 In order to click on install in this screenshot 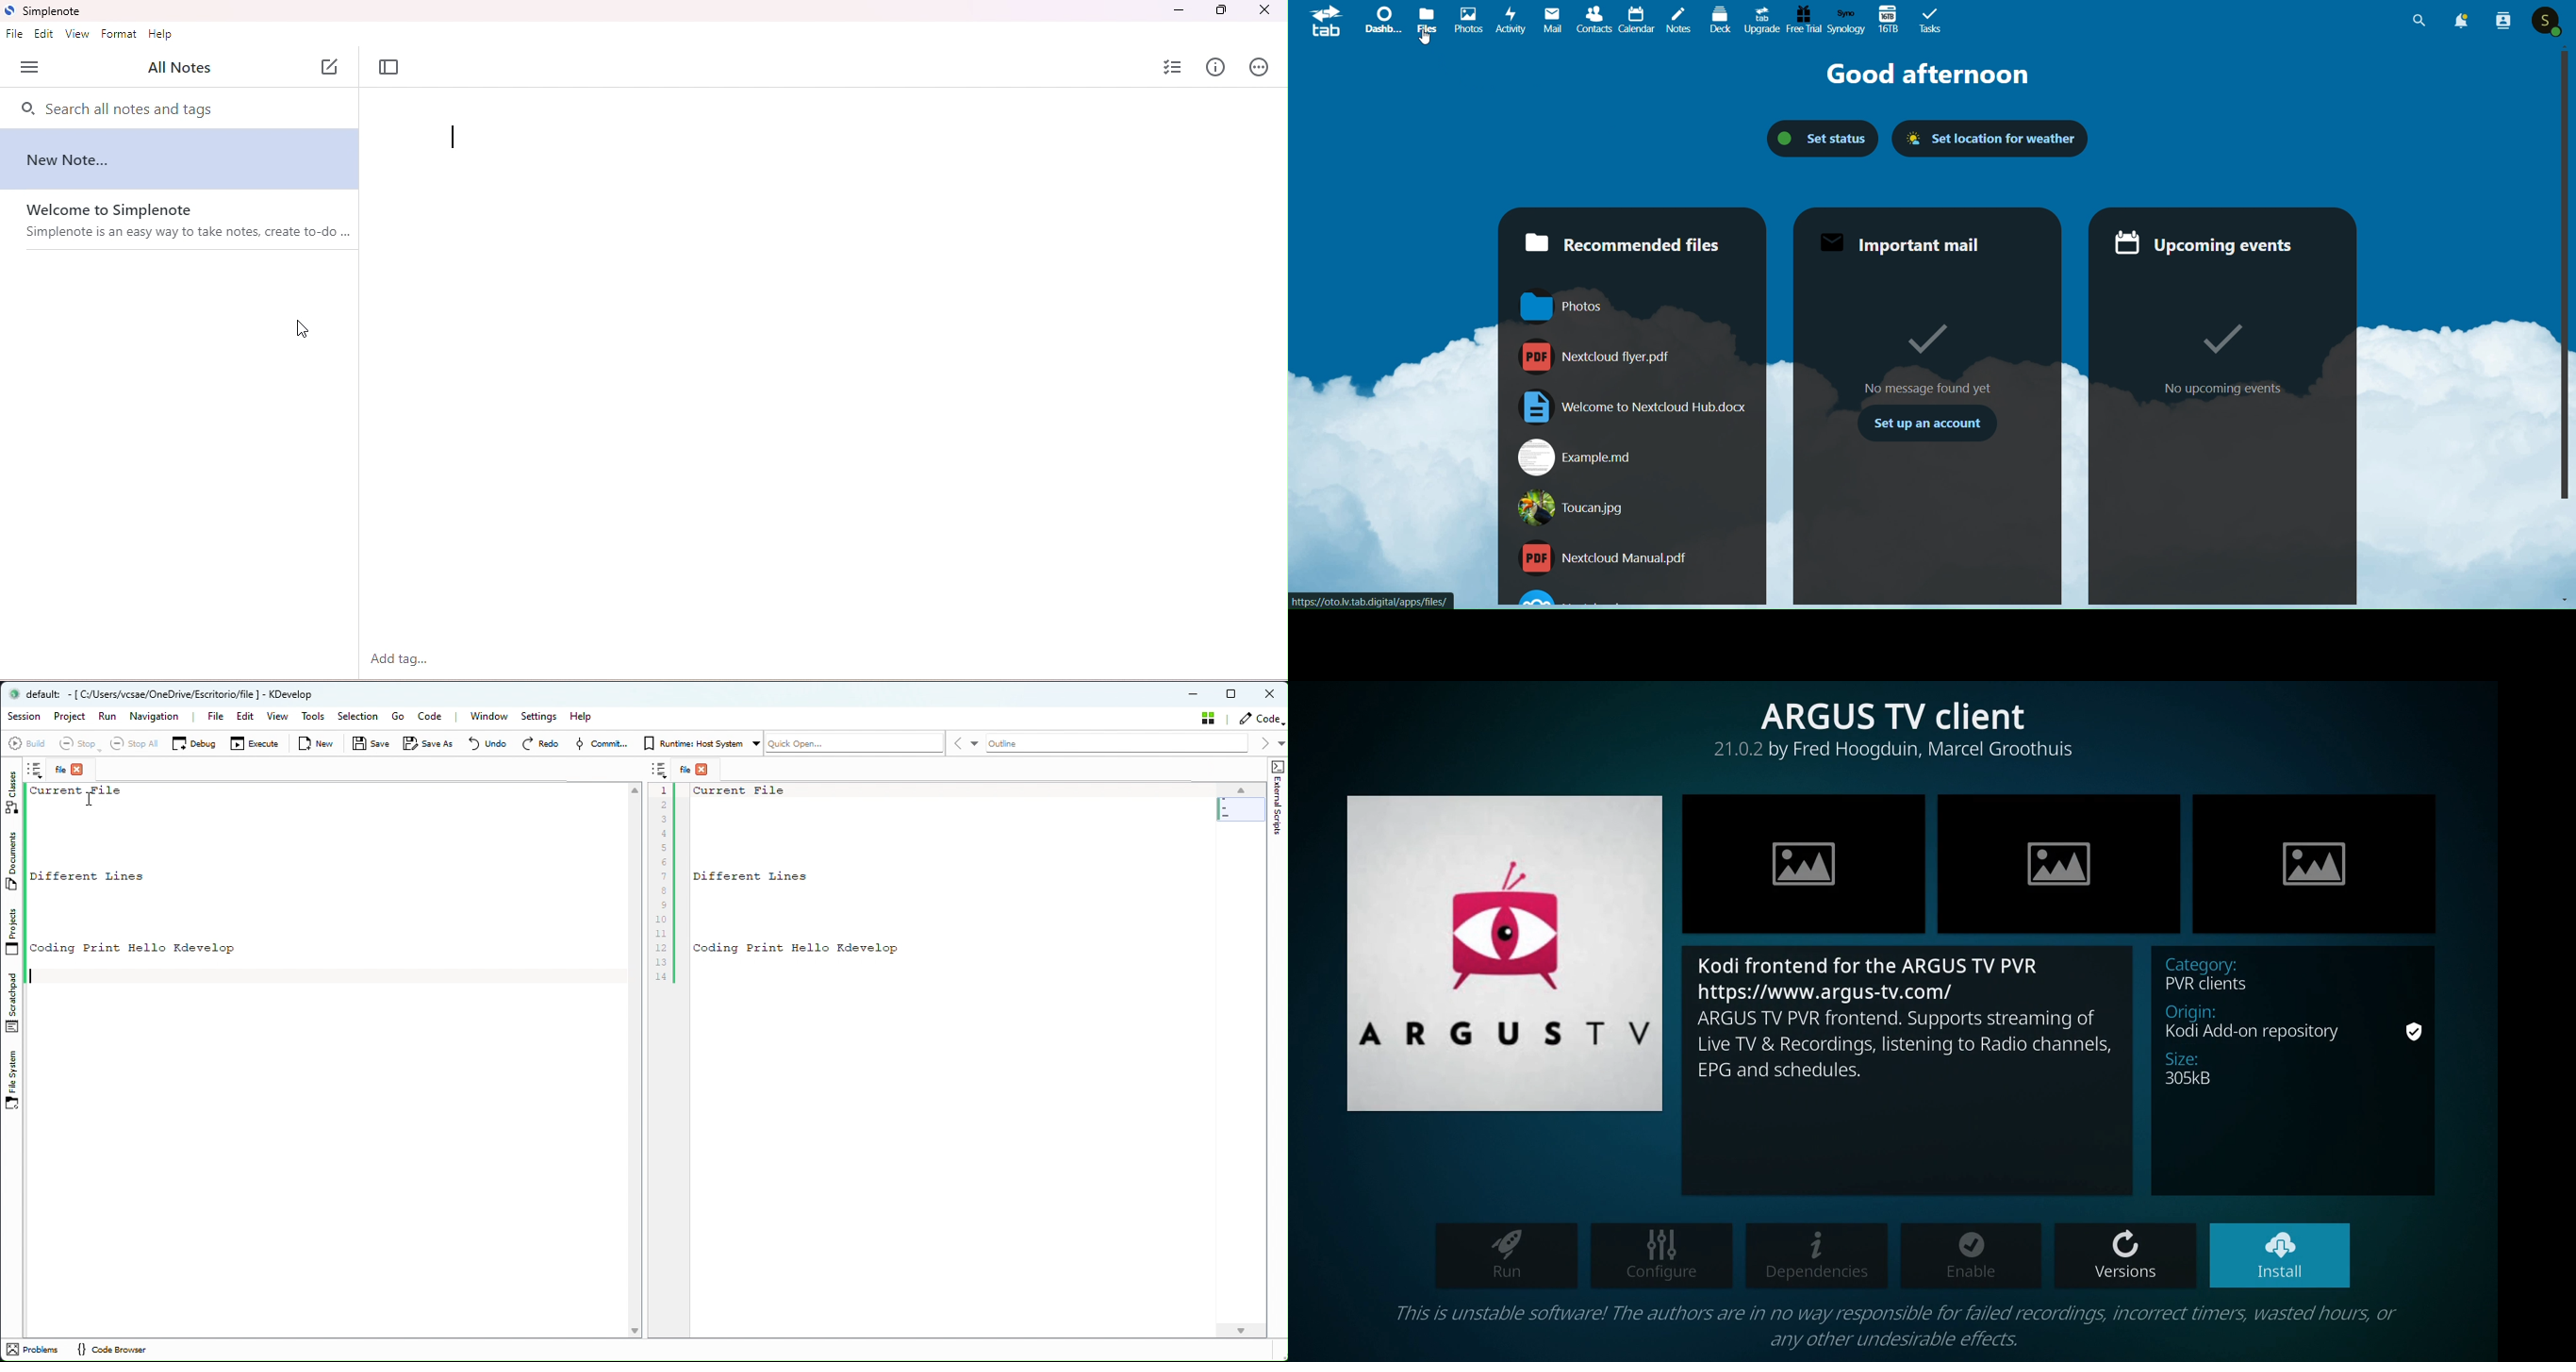, I will do `click(2282, 1252)`.